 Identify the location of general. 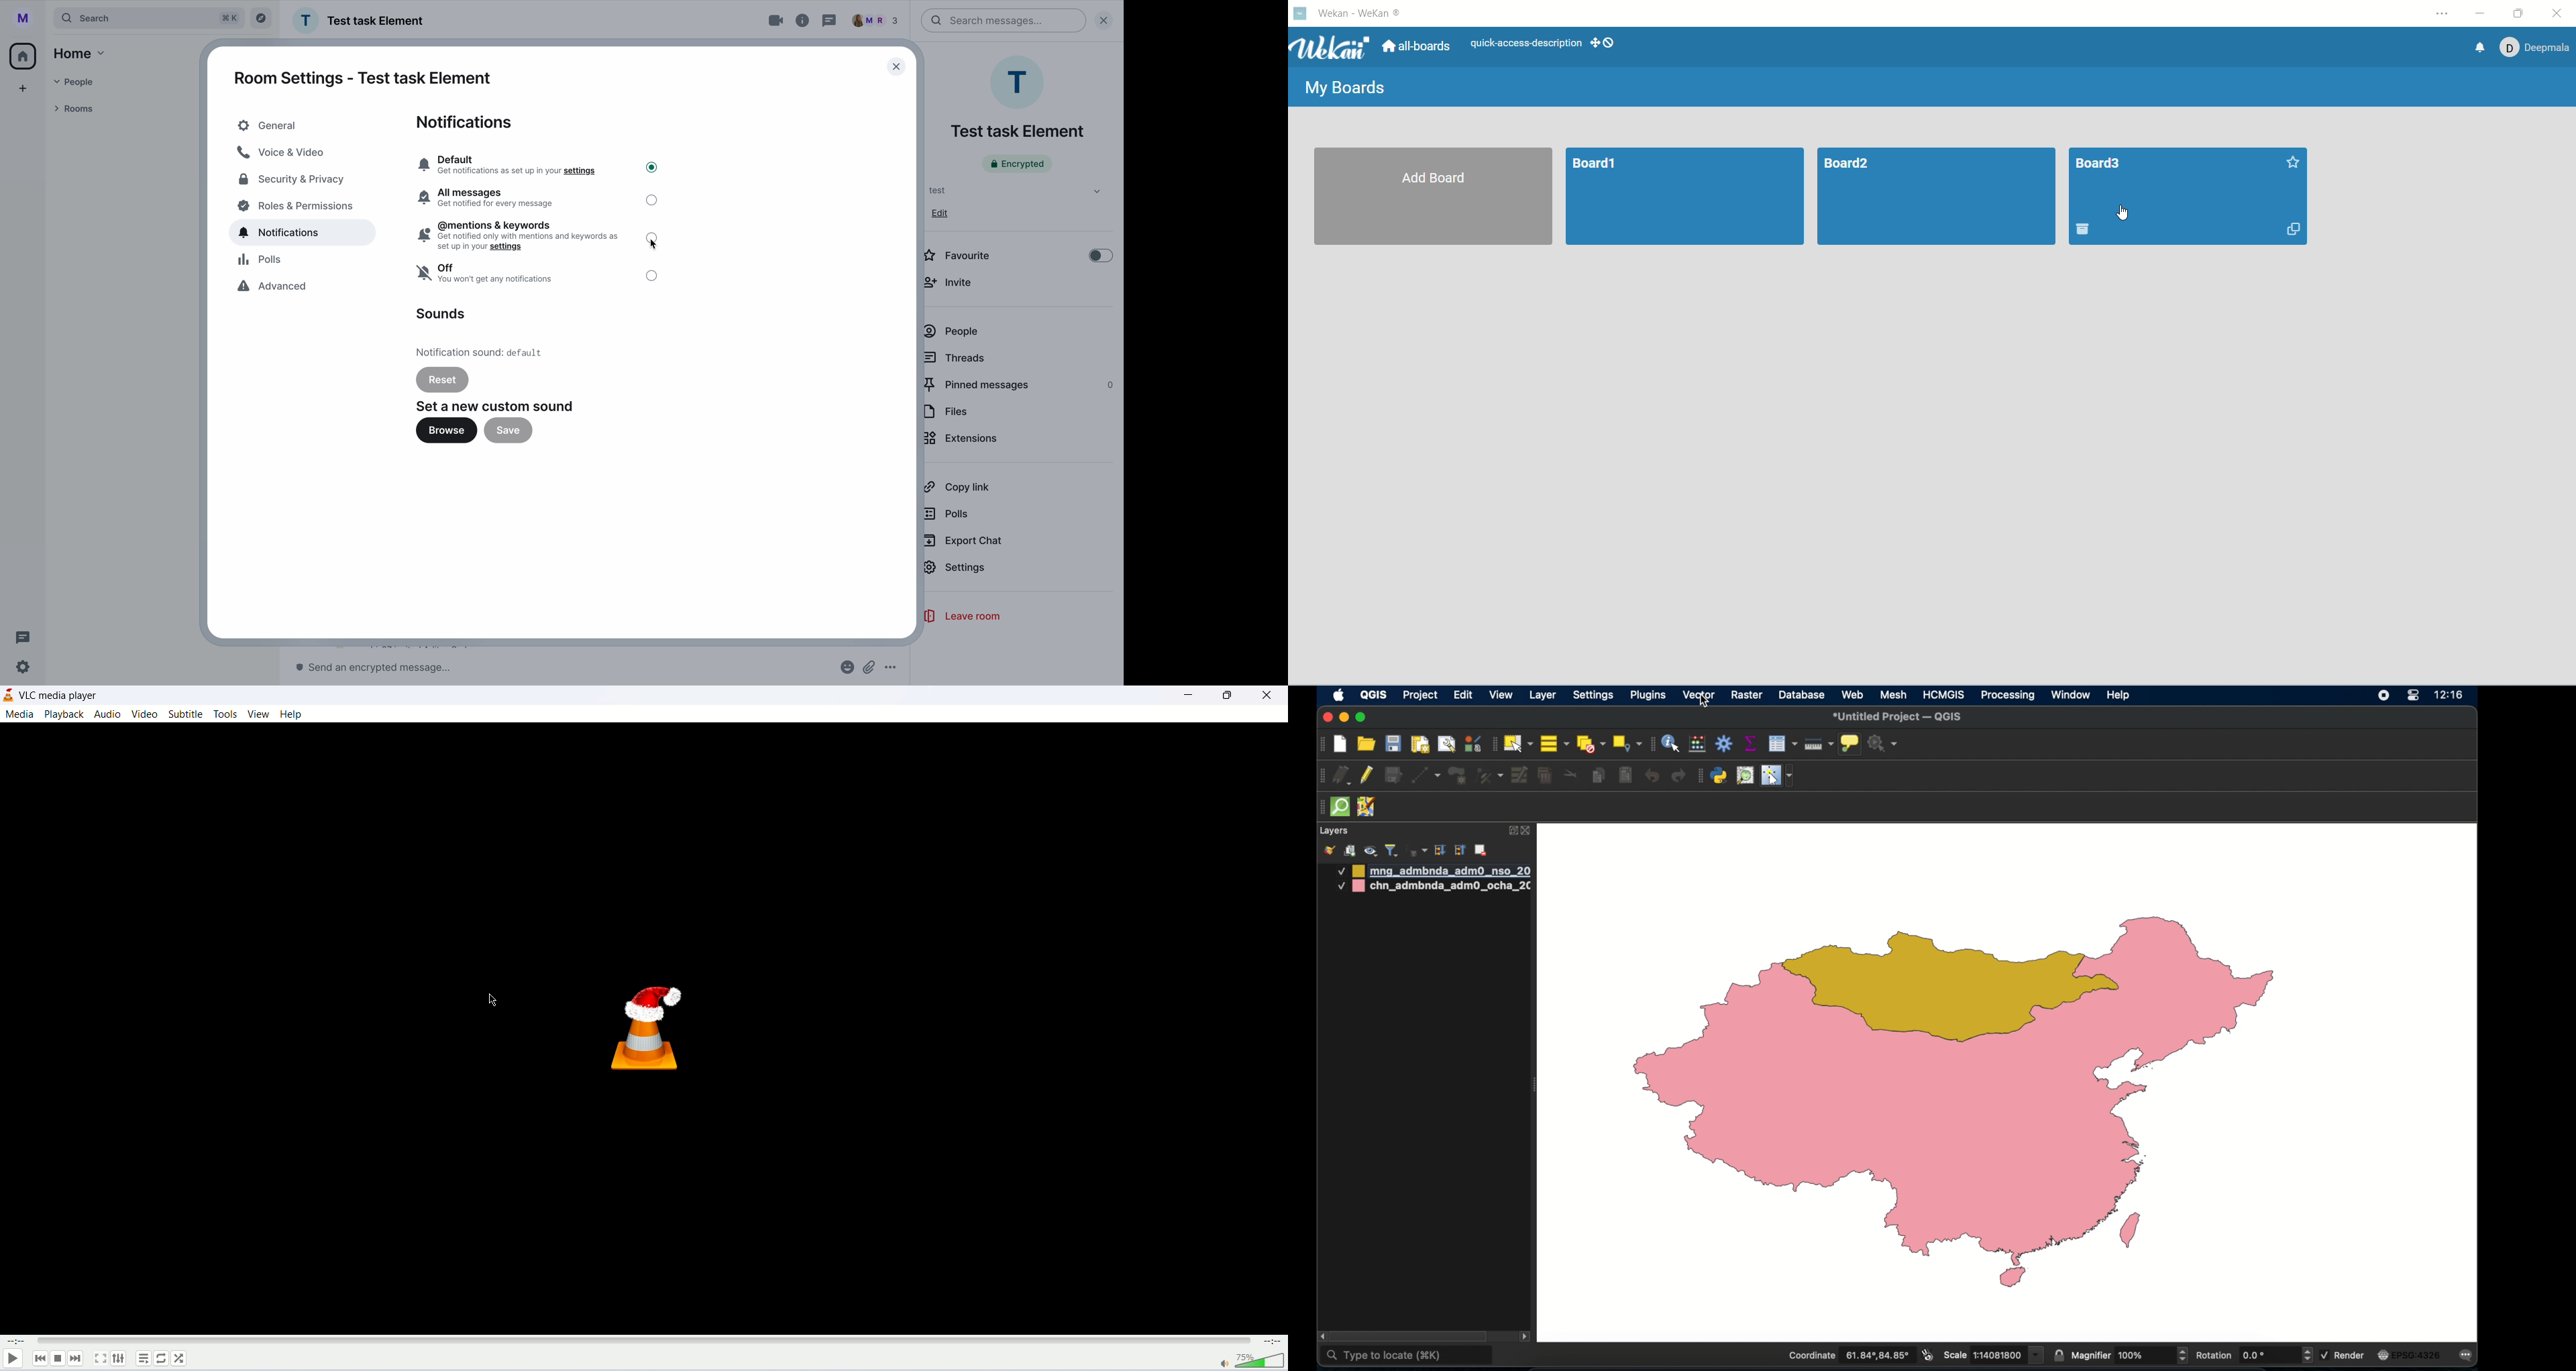
(301, 125).